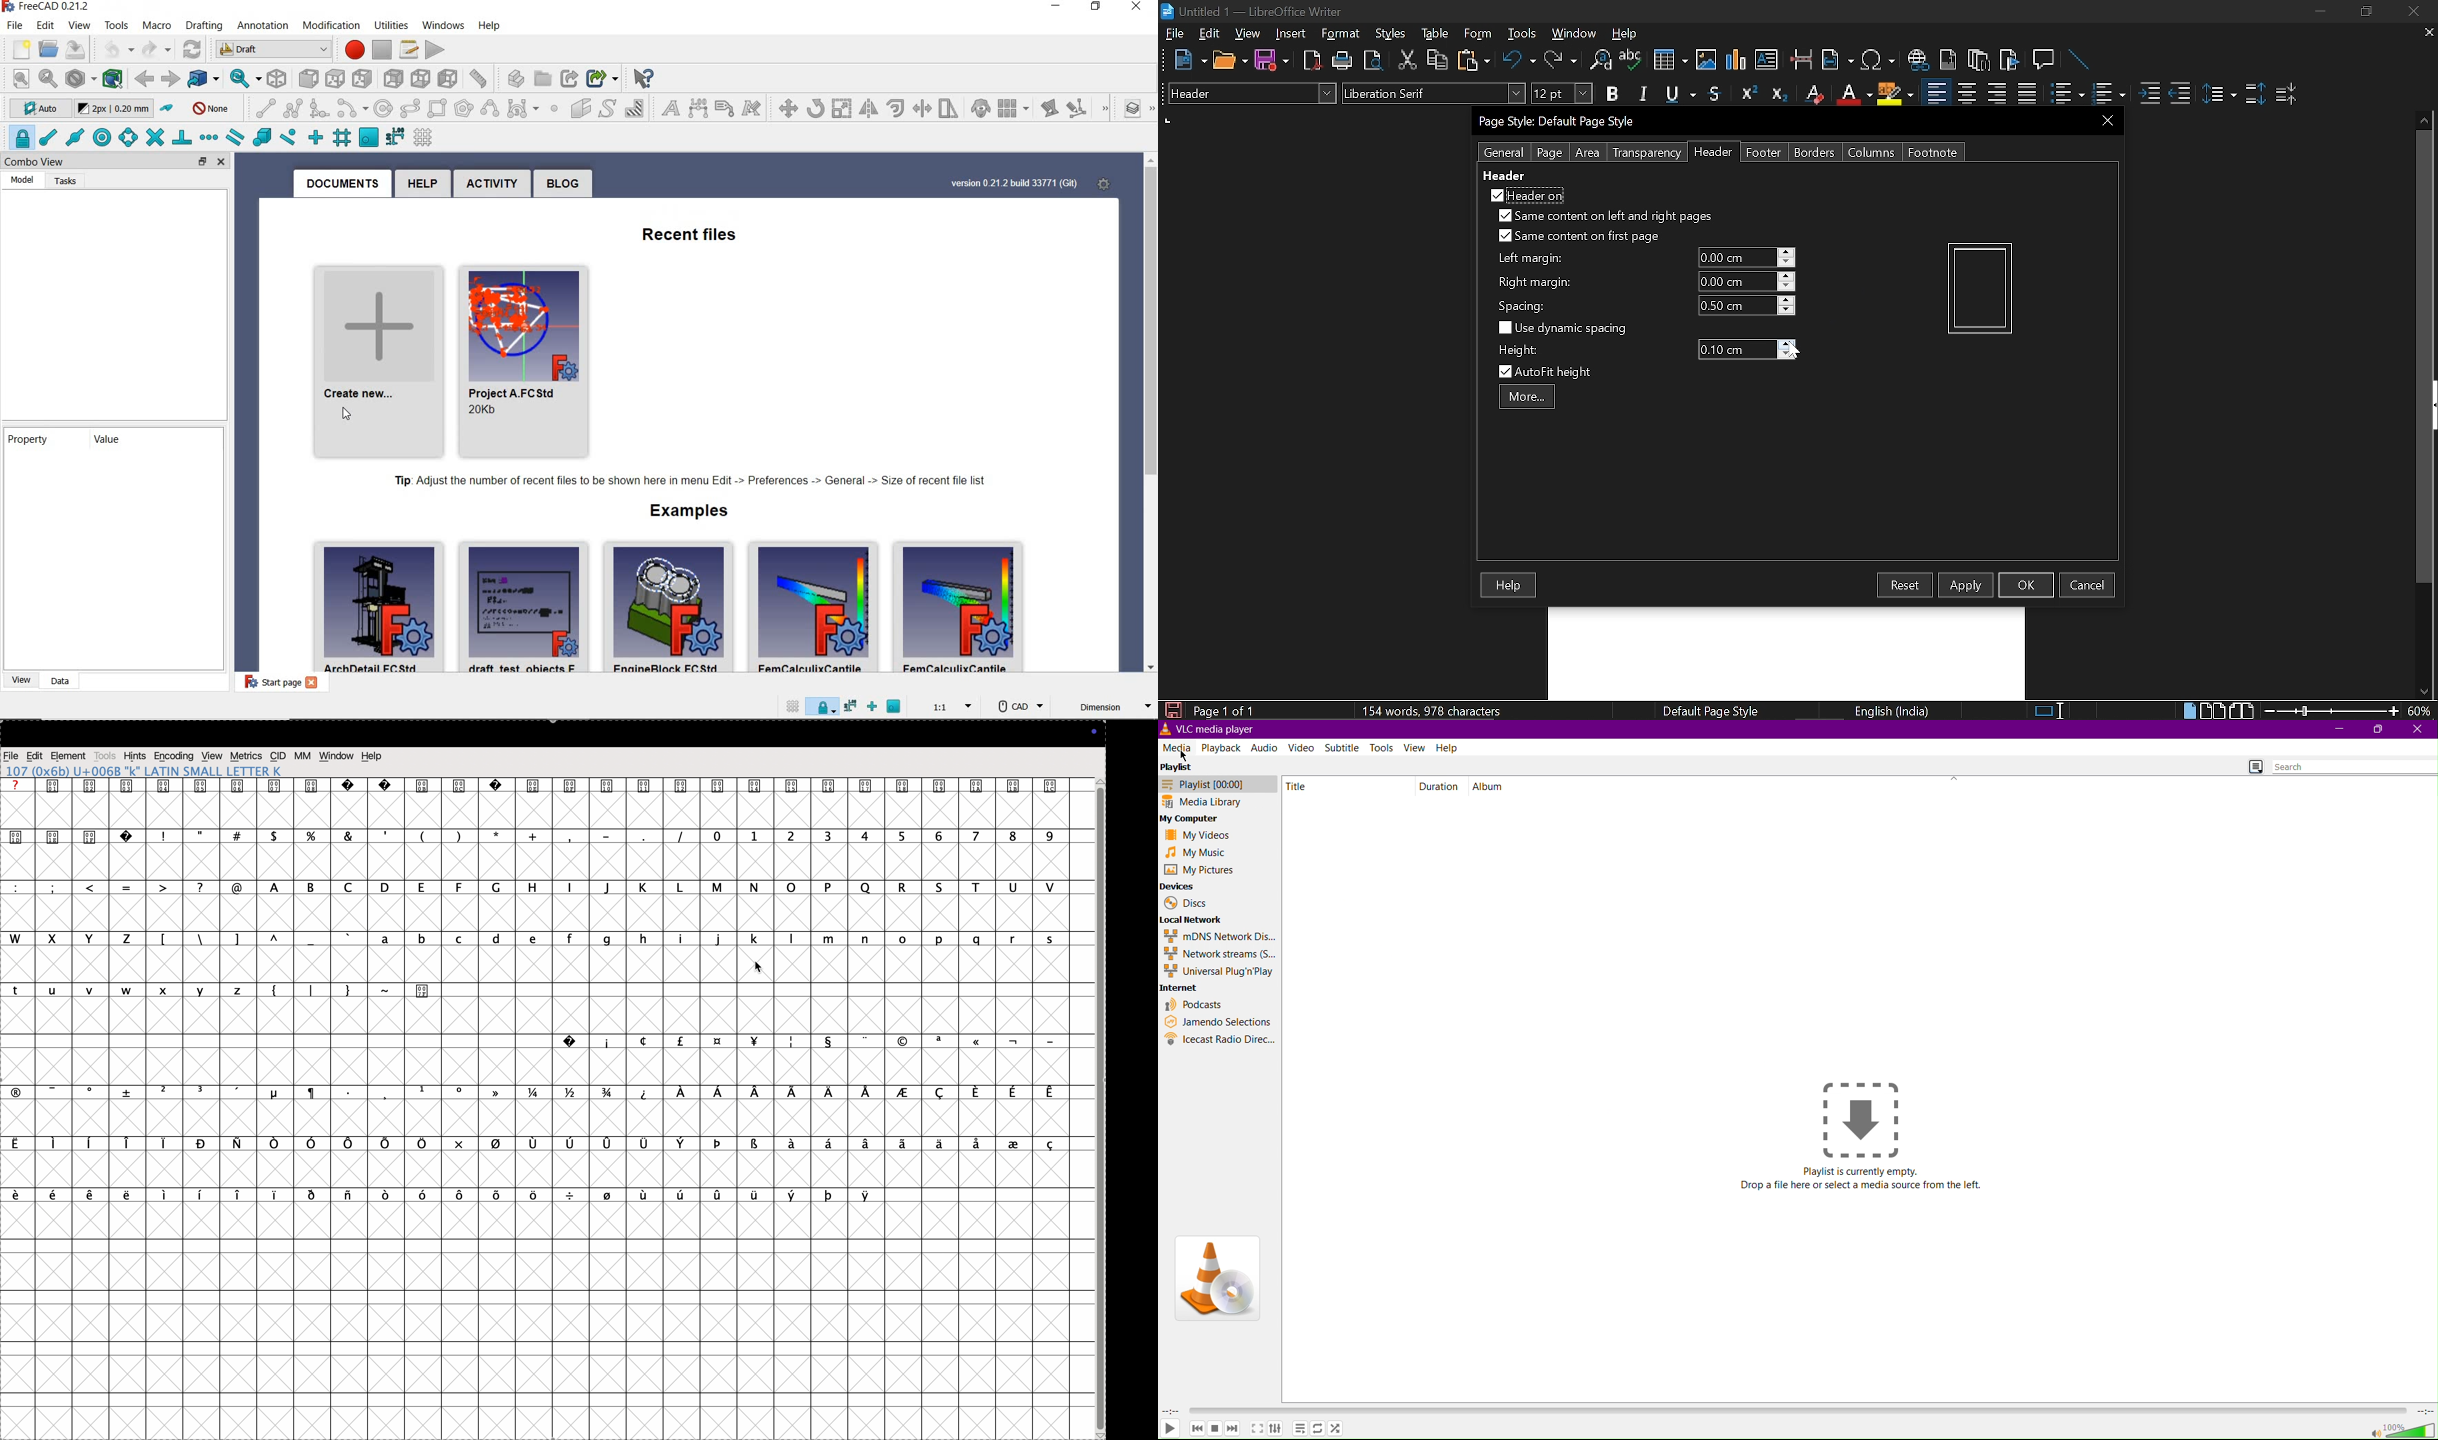  I want to click on refresh, so click(187, 48).